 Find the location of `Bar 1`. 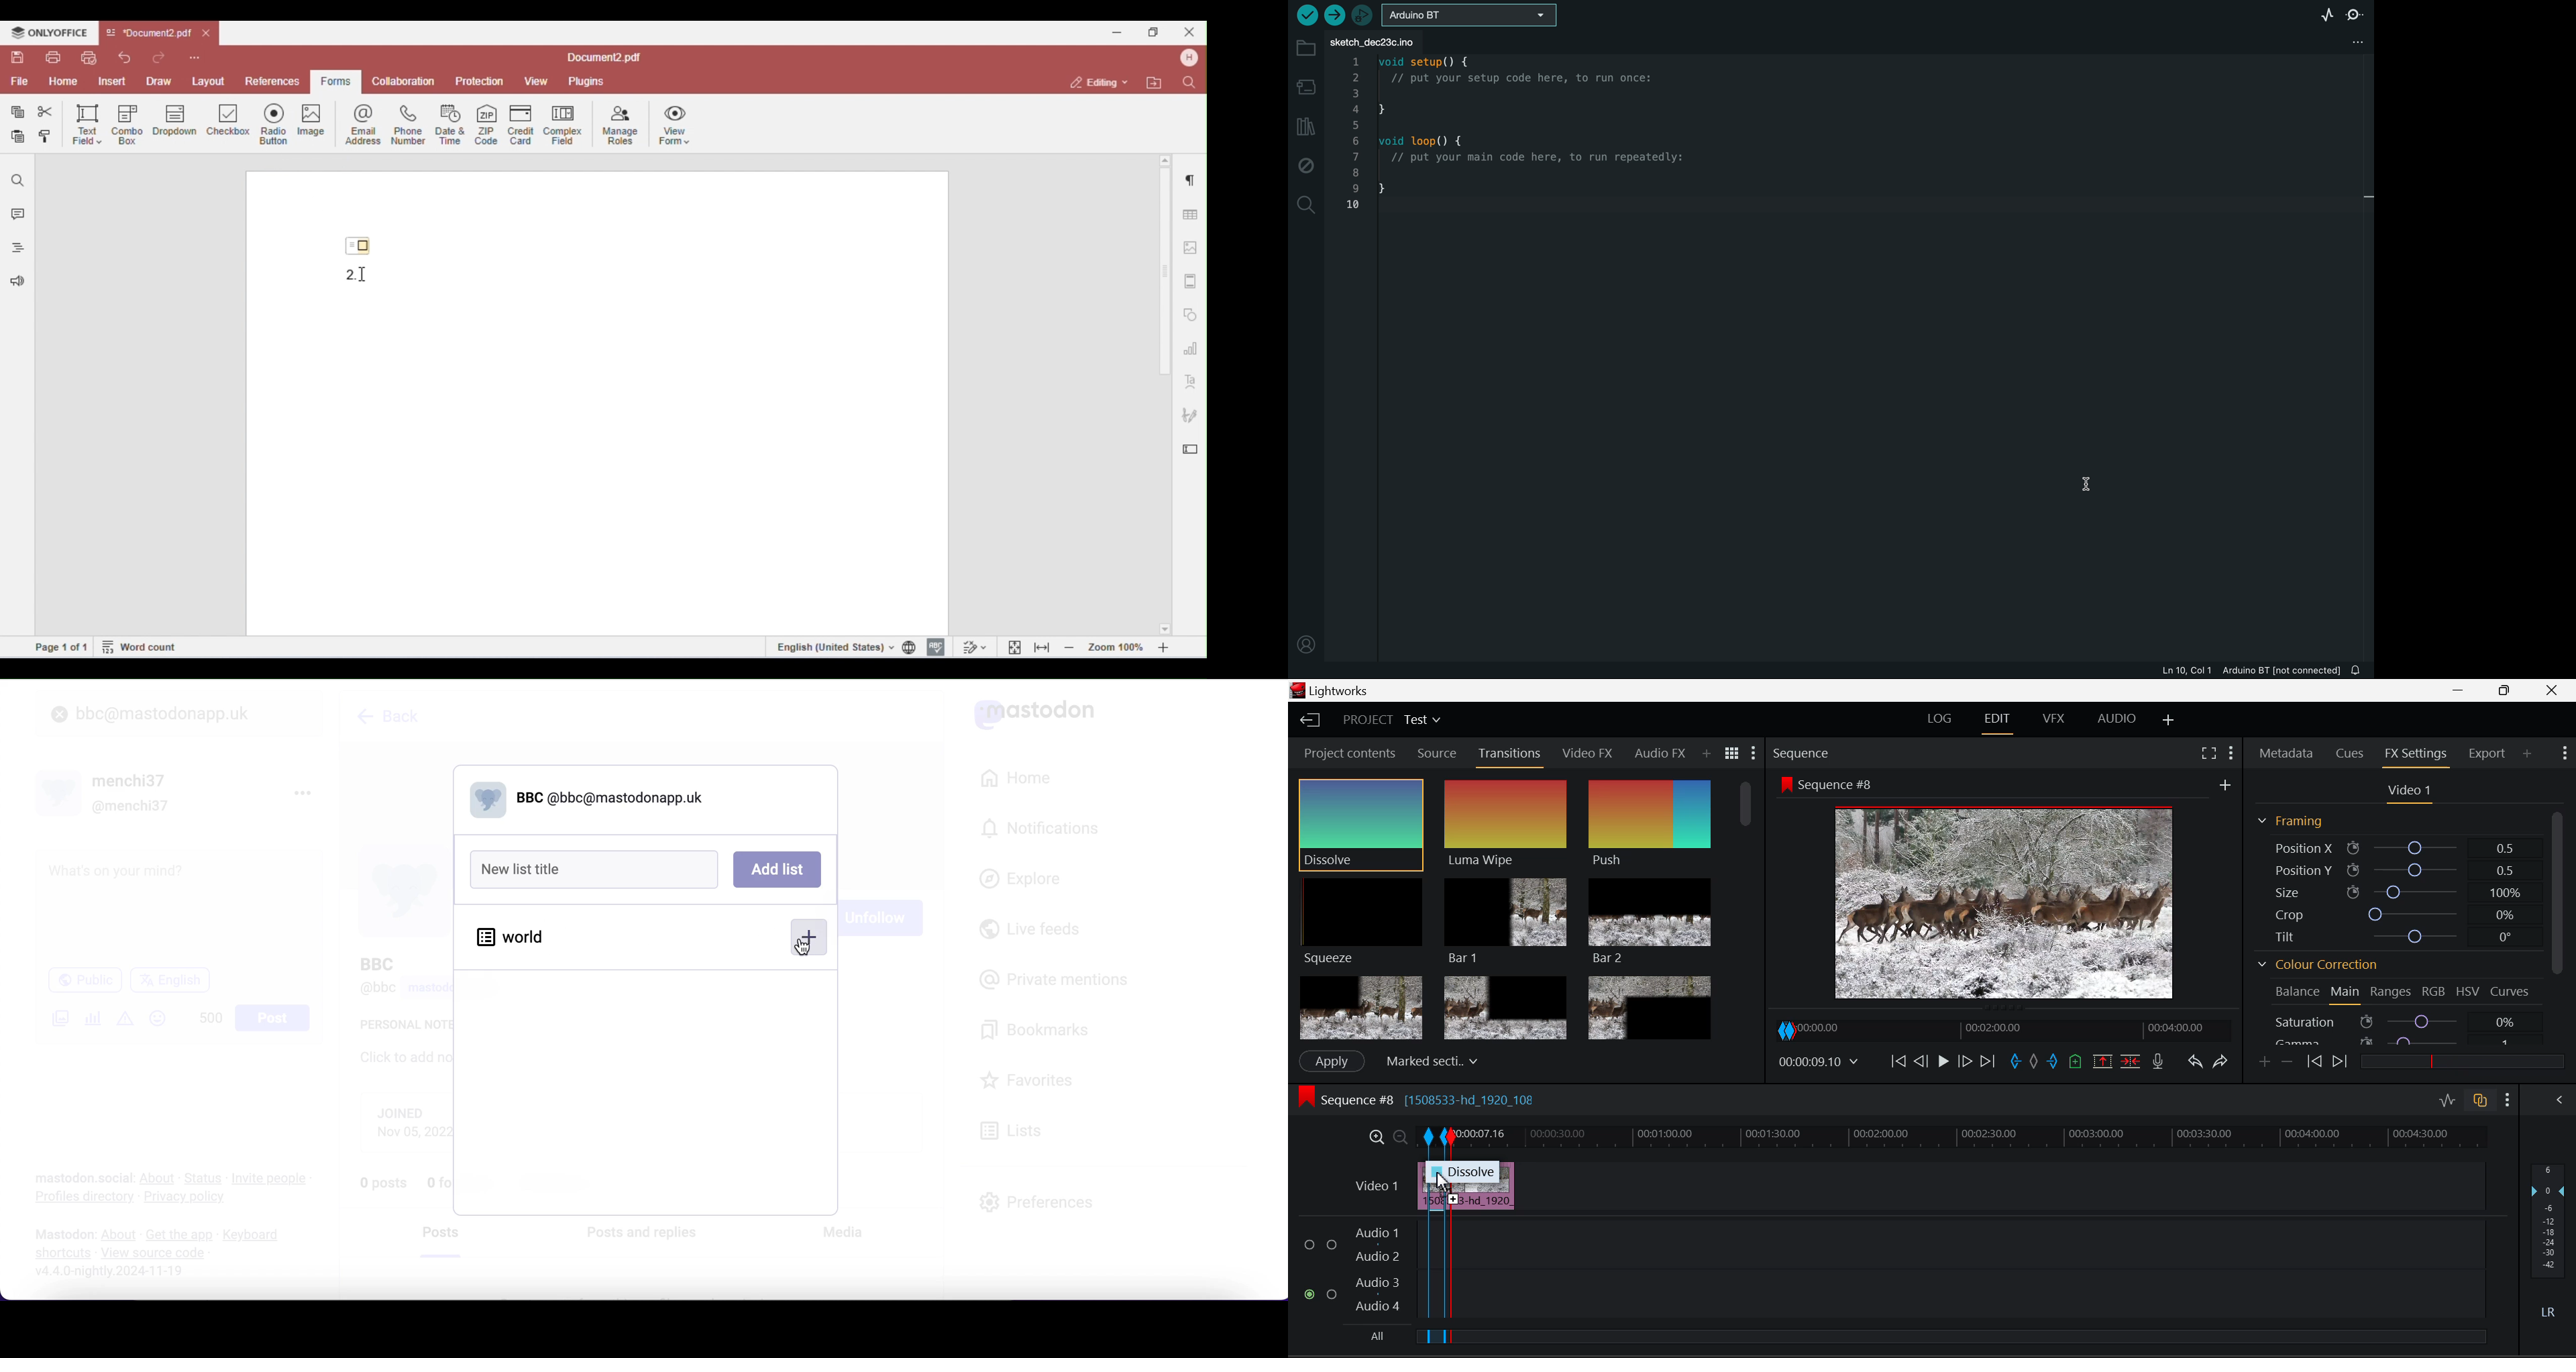

Bar 1 is located at coordinates (1506, 920).